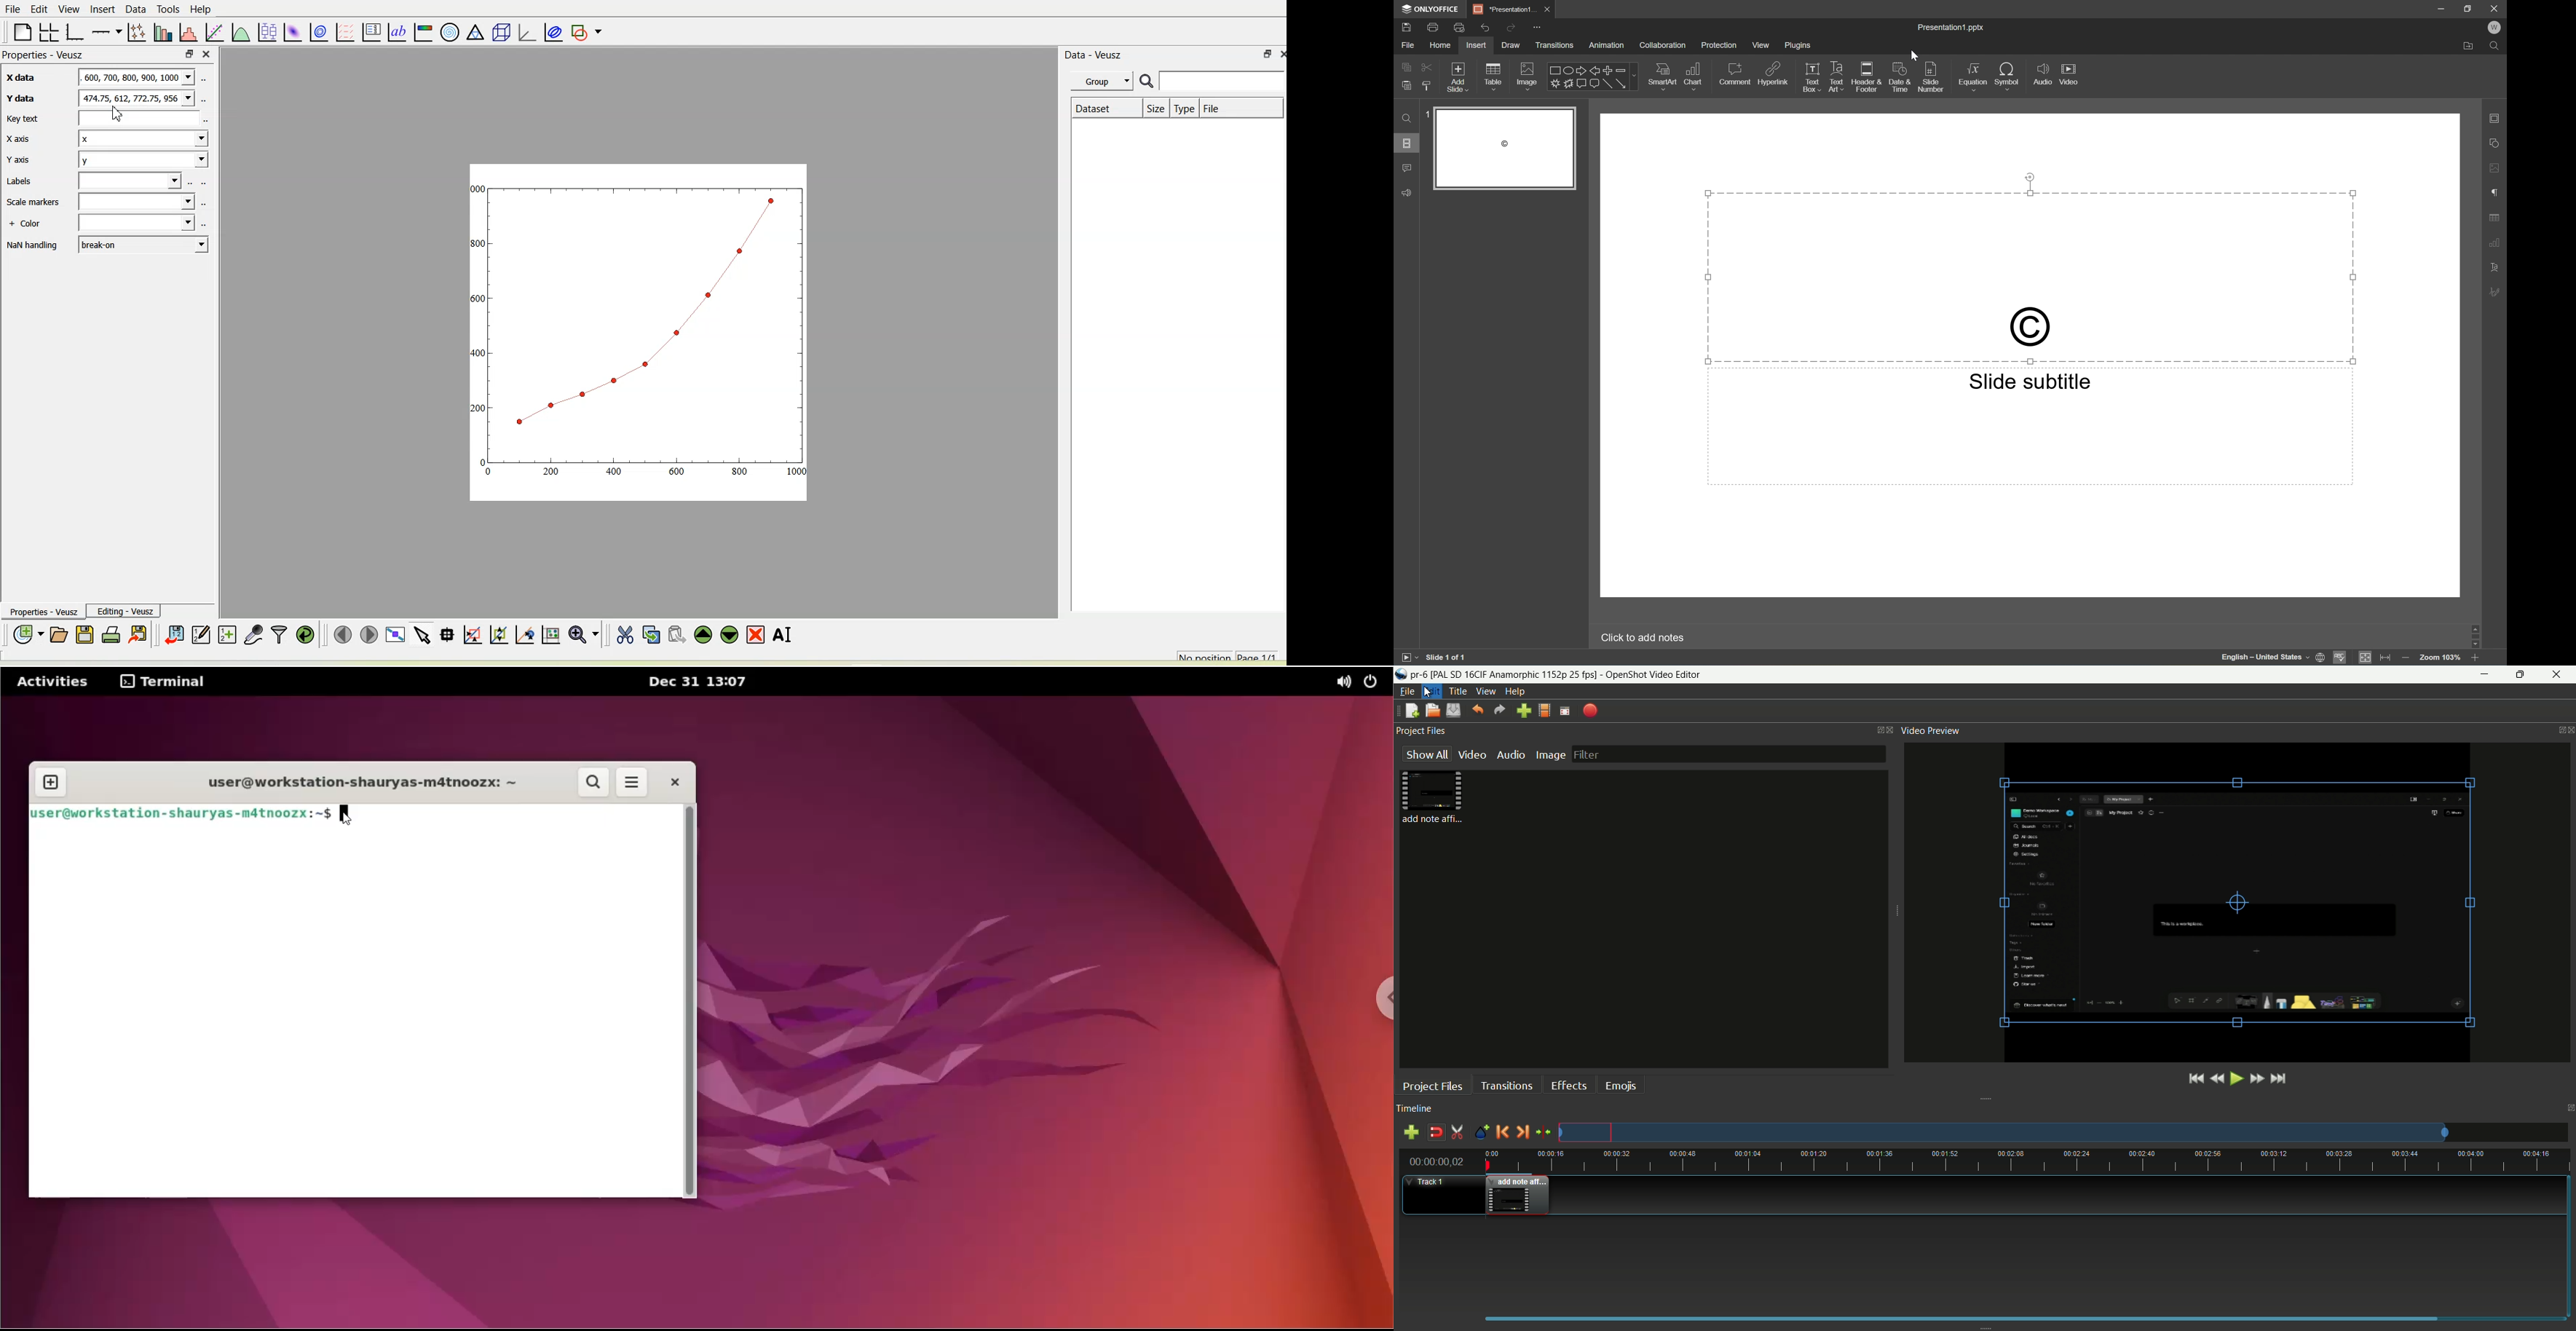 The height and width of the screenshot is (1344, 2576). I want to click on more options, so click(630, 783).